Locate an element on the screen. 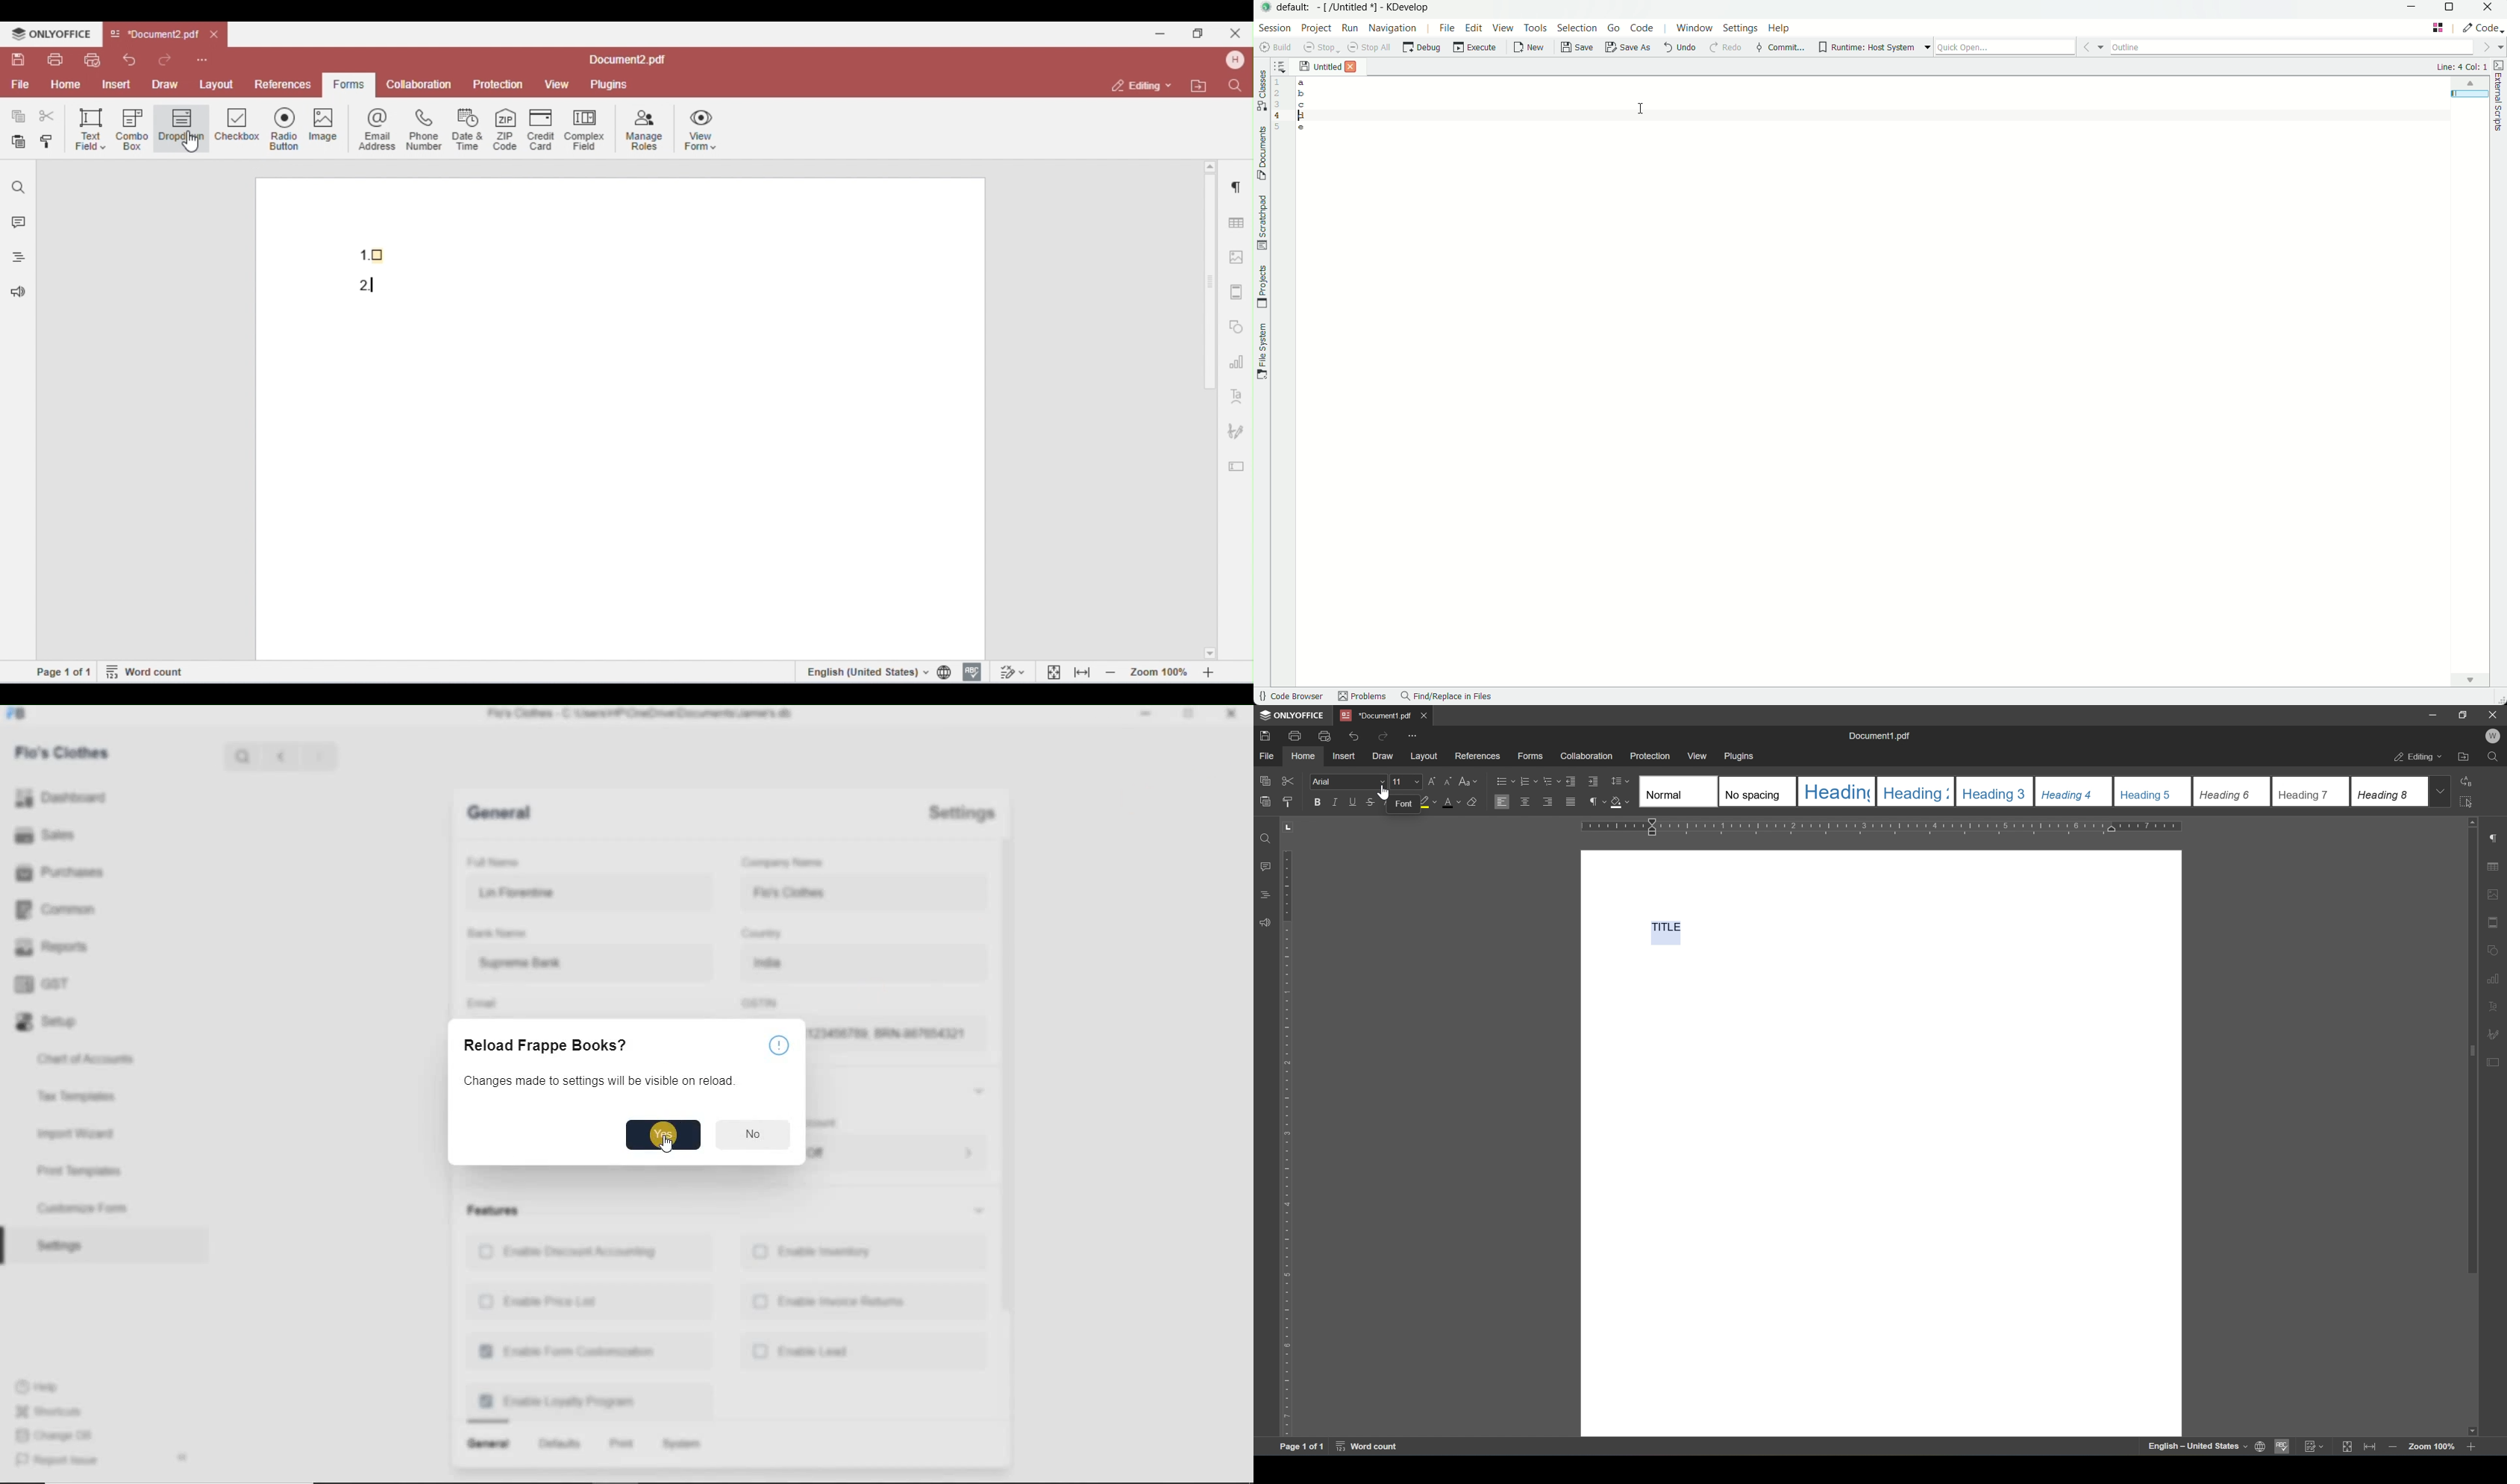 Image resolution: width=2520 pixels, height=1484 pixels. find is located at coordinates (2496, 756).